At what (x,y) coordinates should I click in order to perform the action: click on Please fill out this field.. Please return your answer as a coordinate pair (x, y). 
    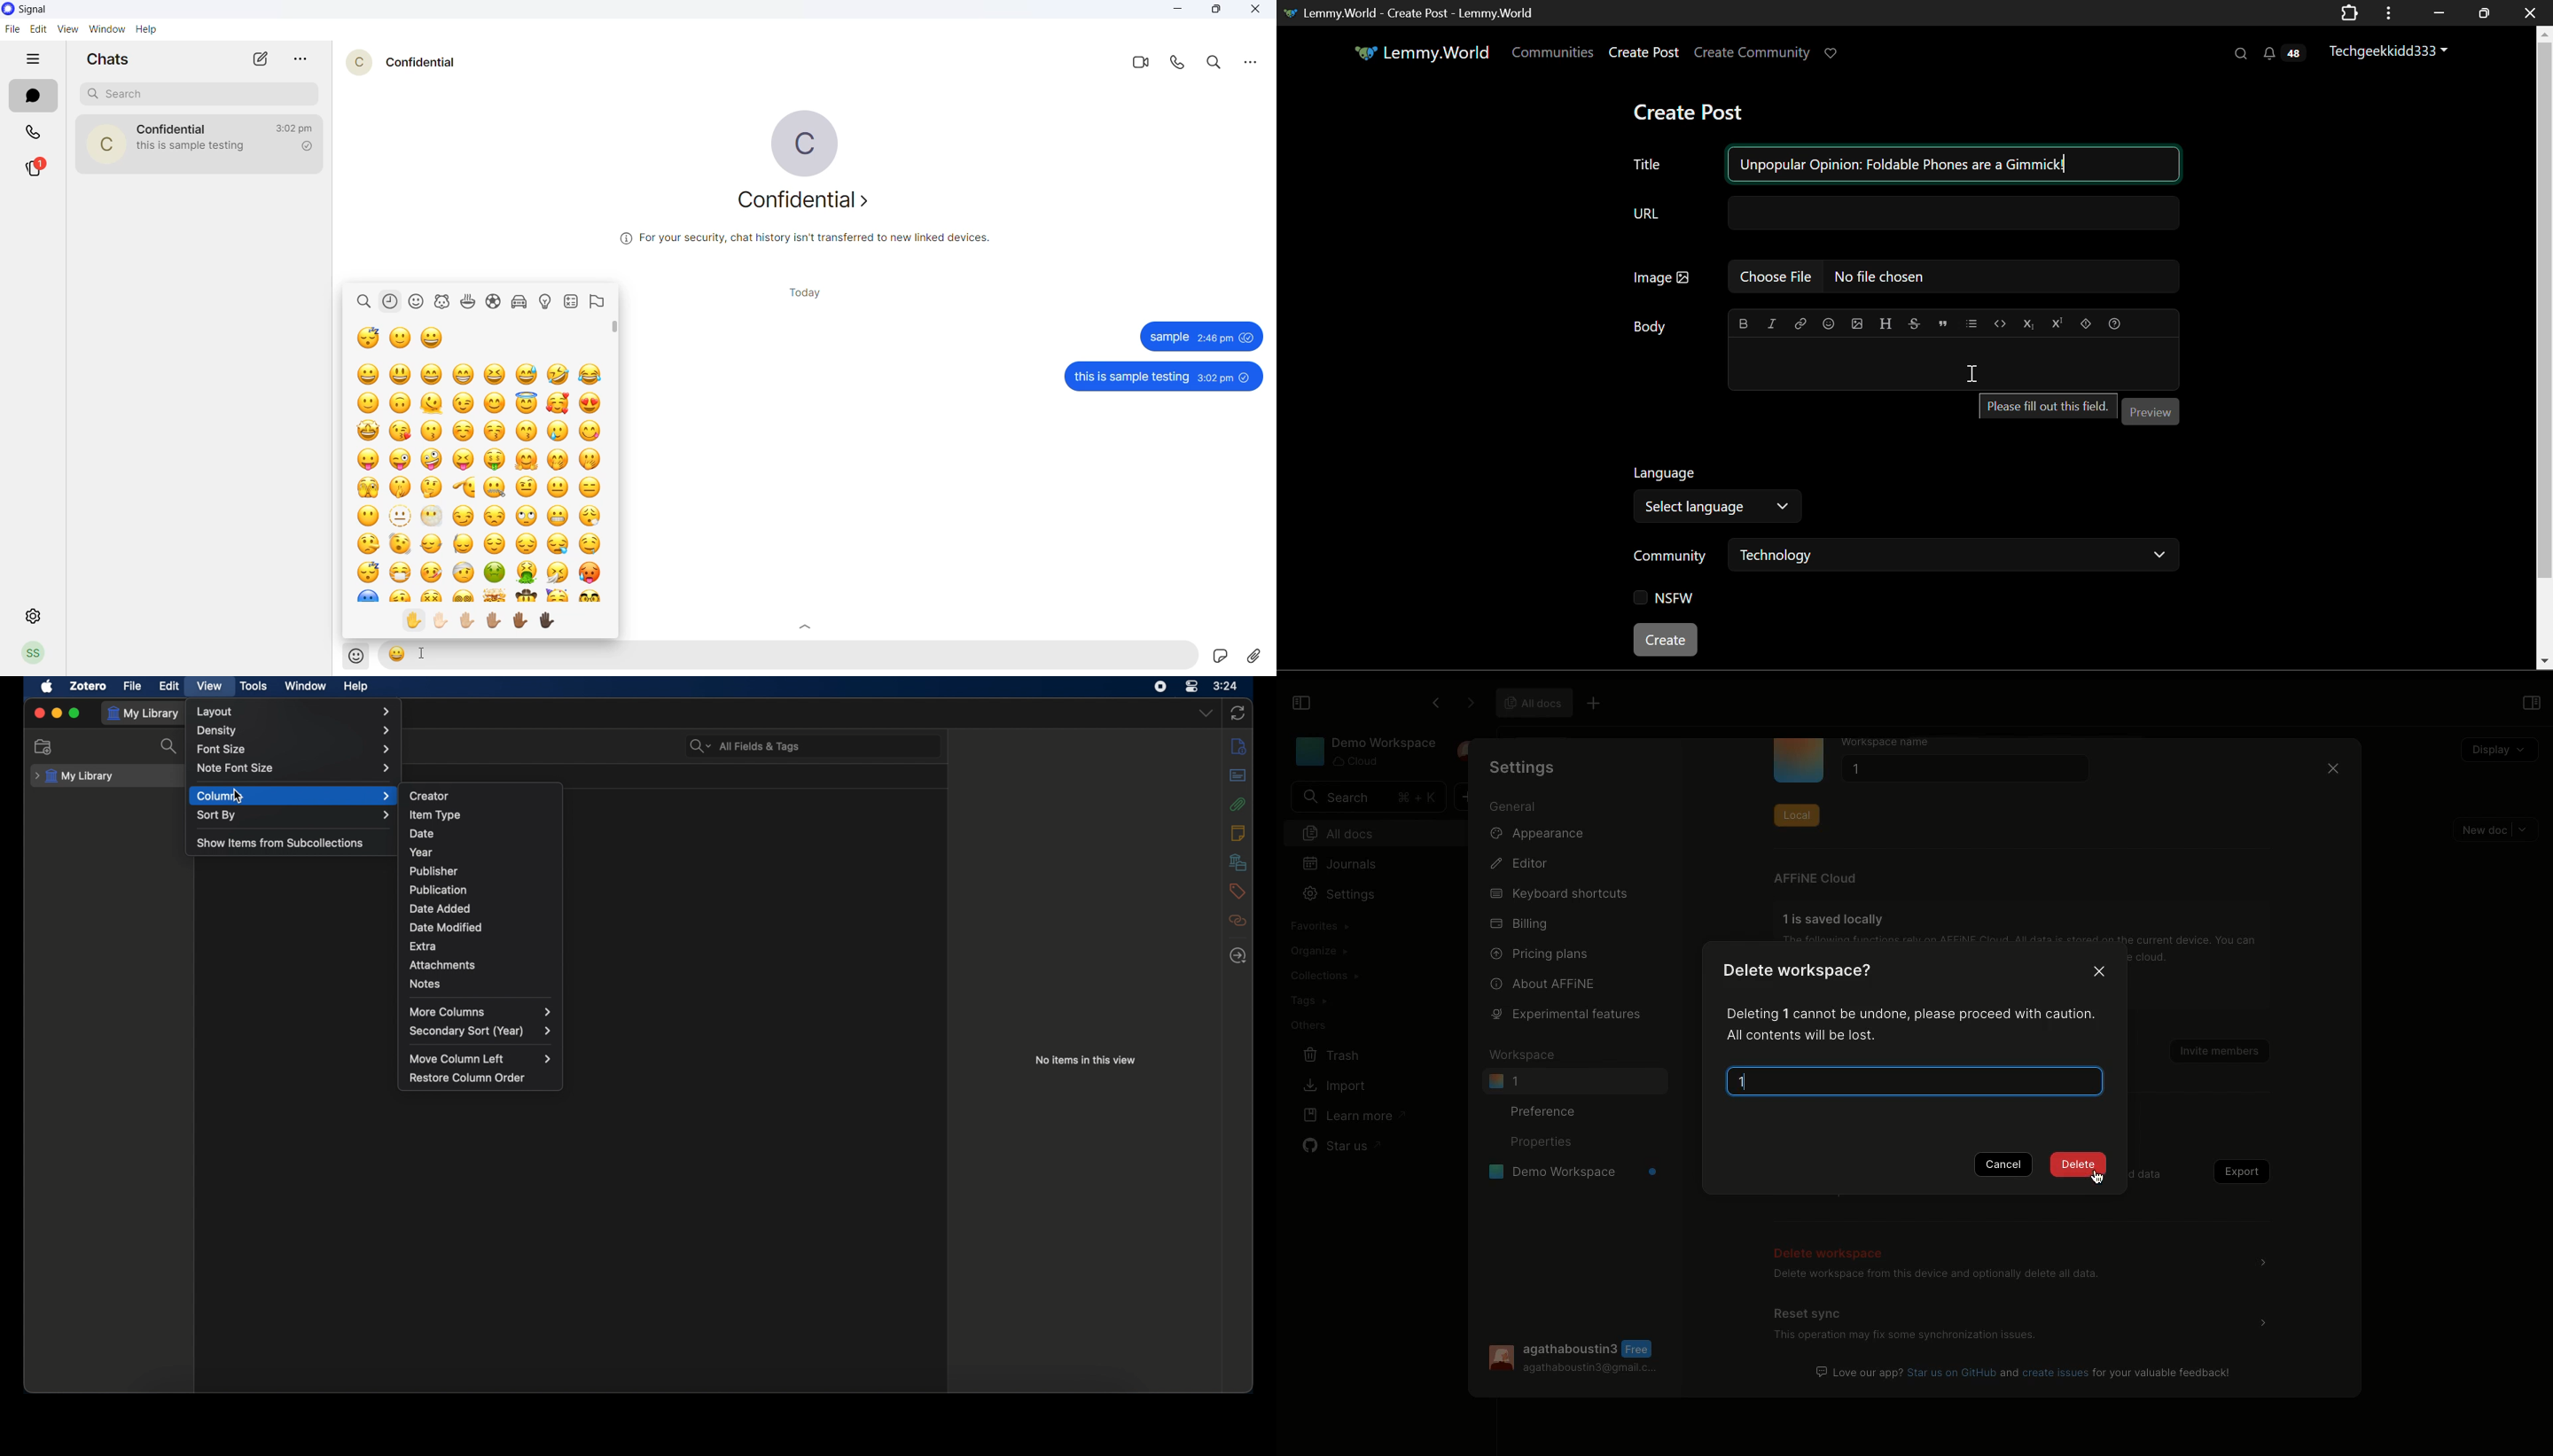
    Looking at the image, I should click on (2044, 406).